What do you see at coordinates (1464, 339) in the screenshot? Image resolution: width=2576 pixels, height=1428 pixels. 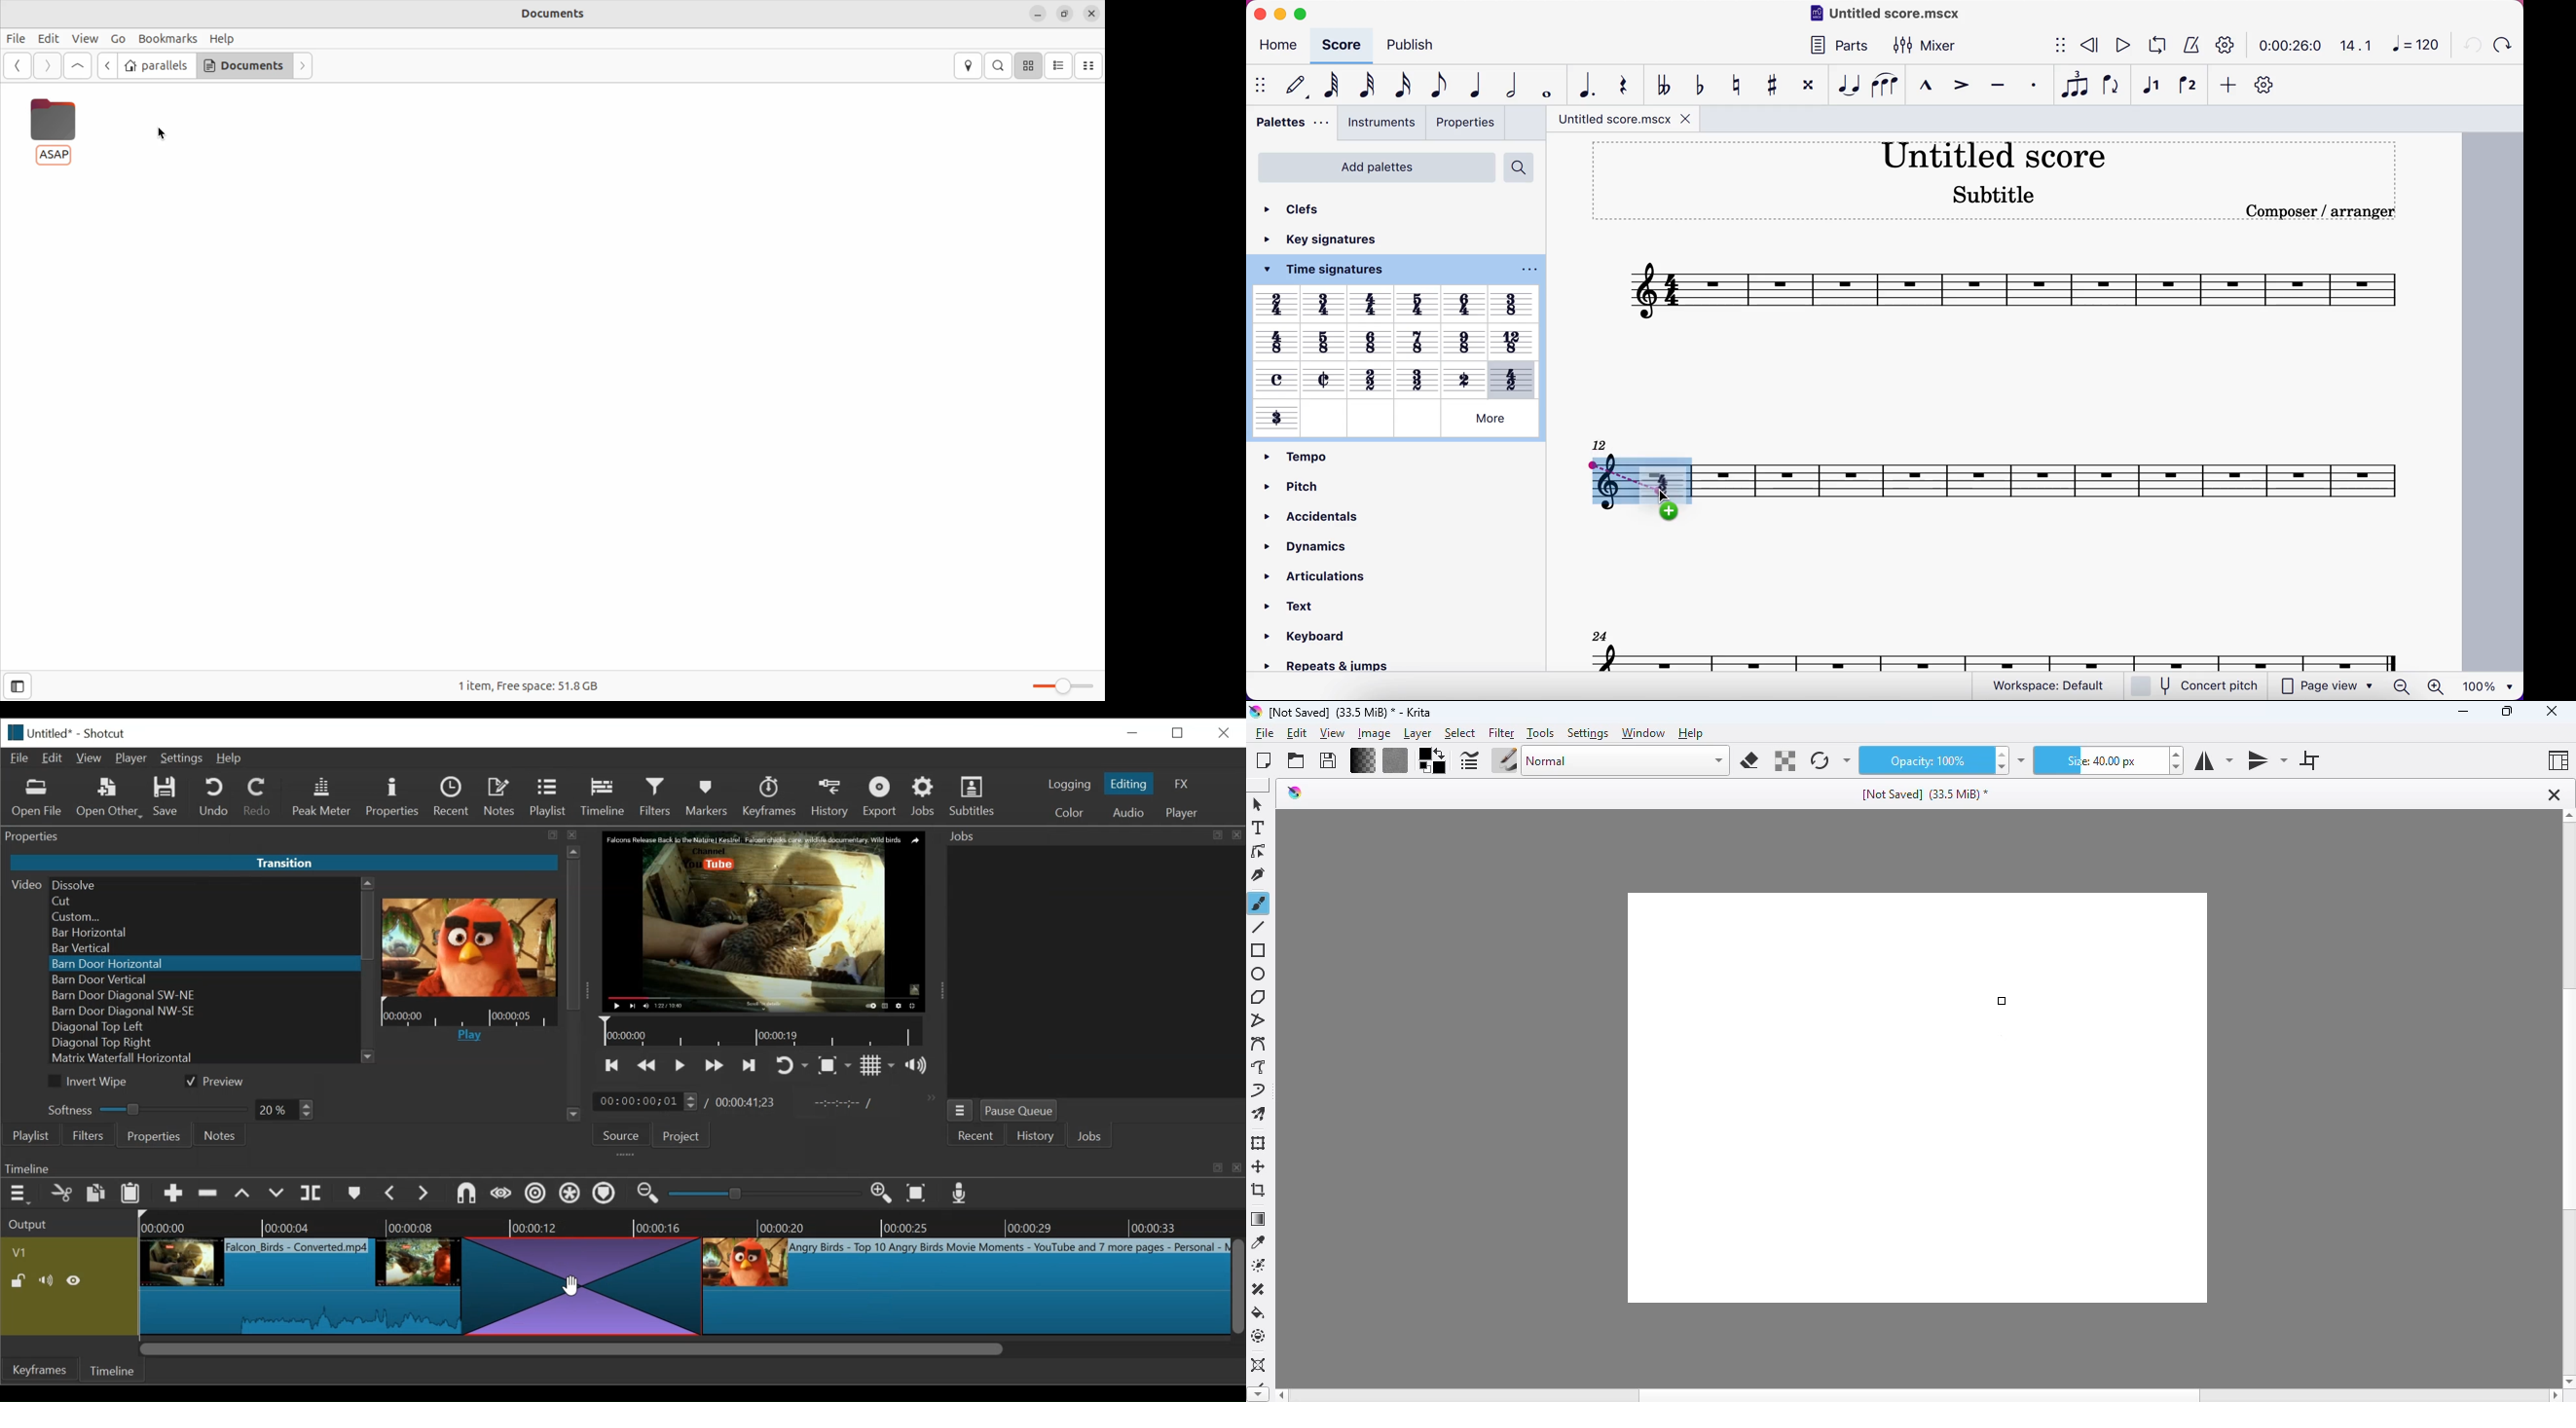 I see `` at bounding box center [1464, 339].